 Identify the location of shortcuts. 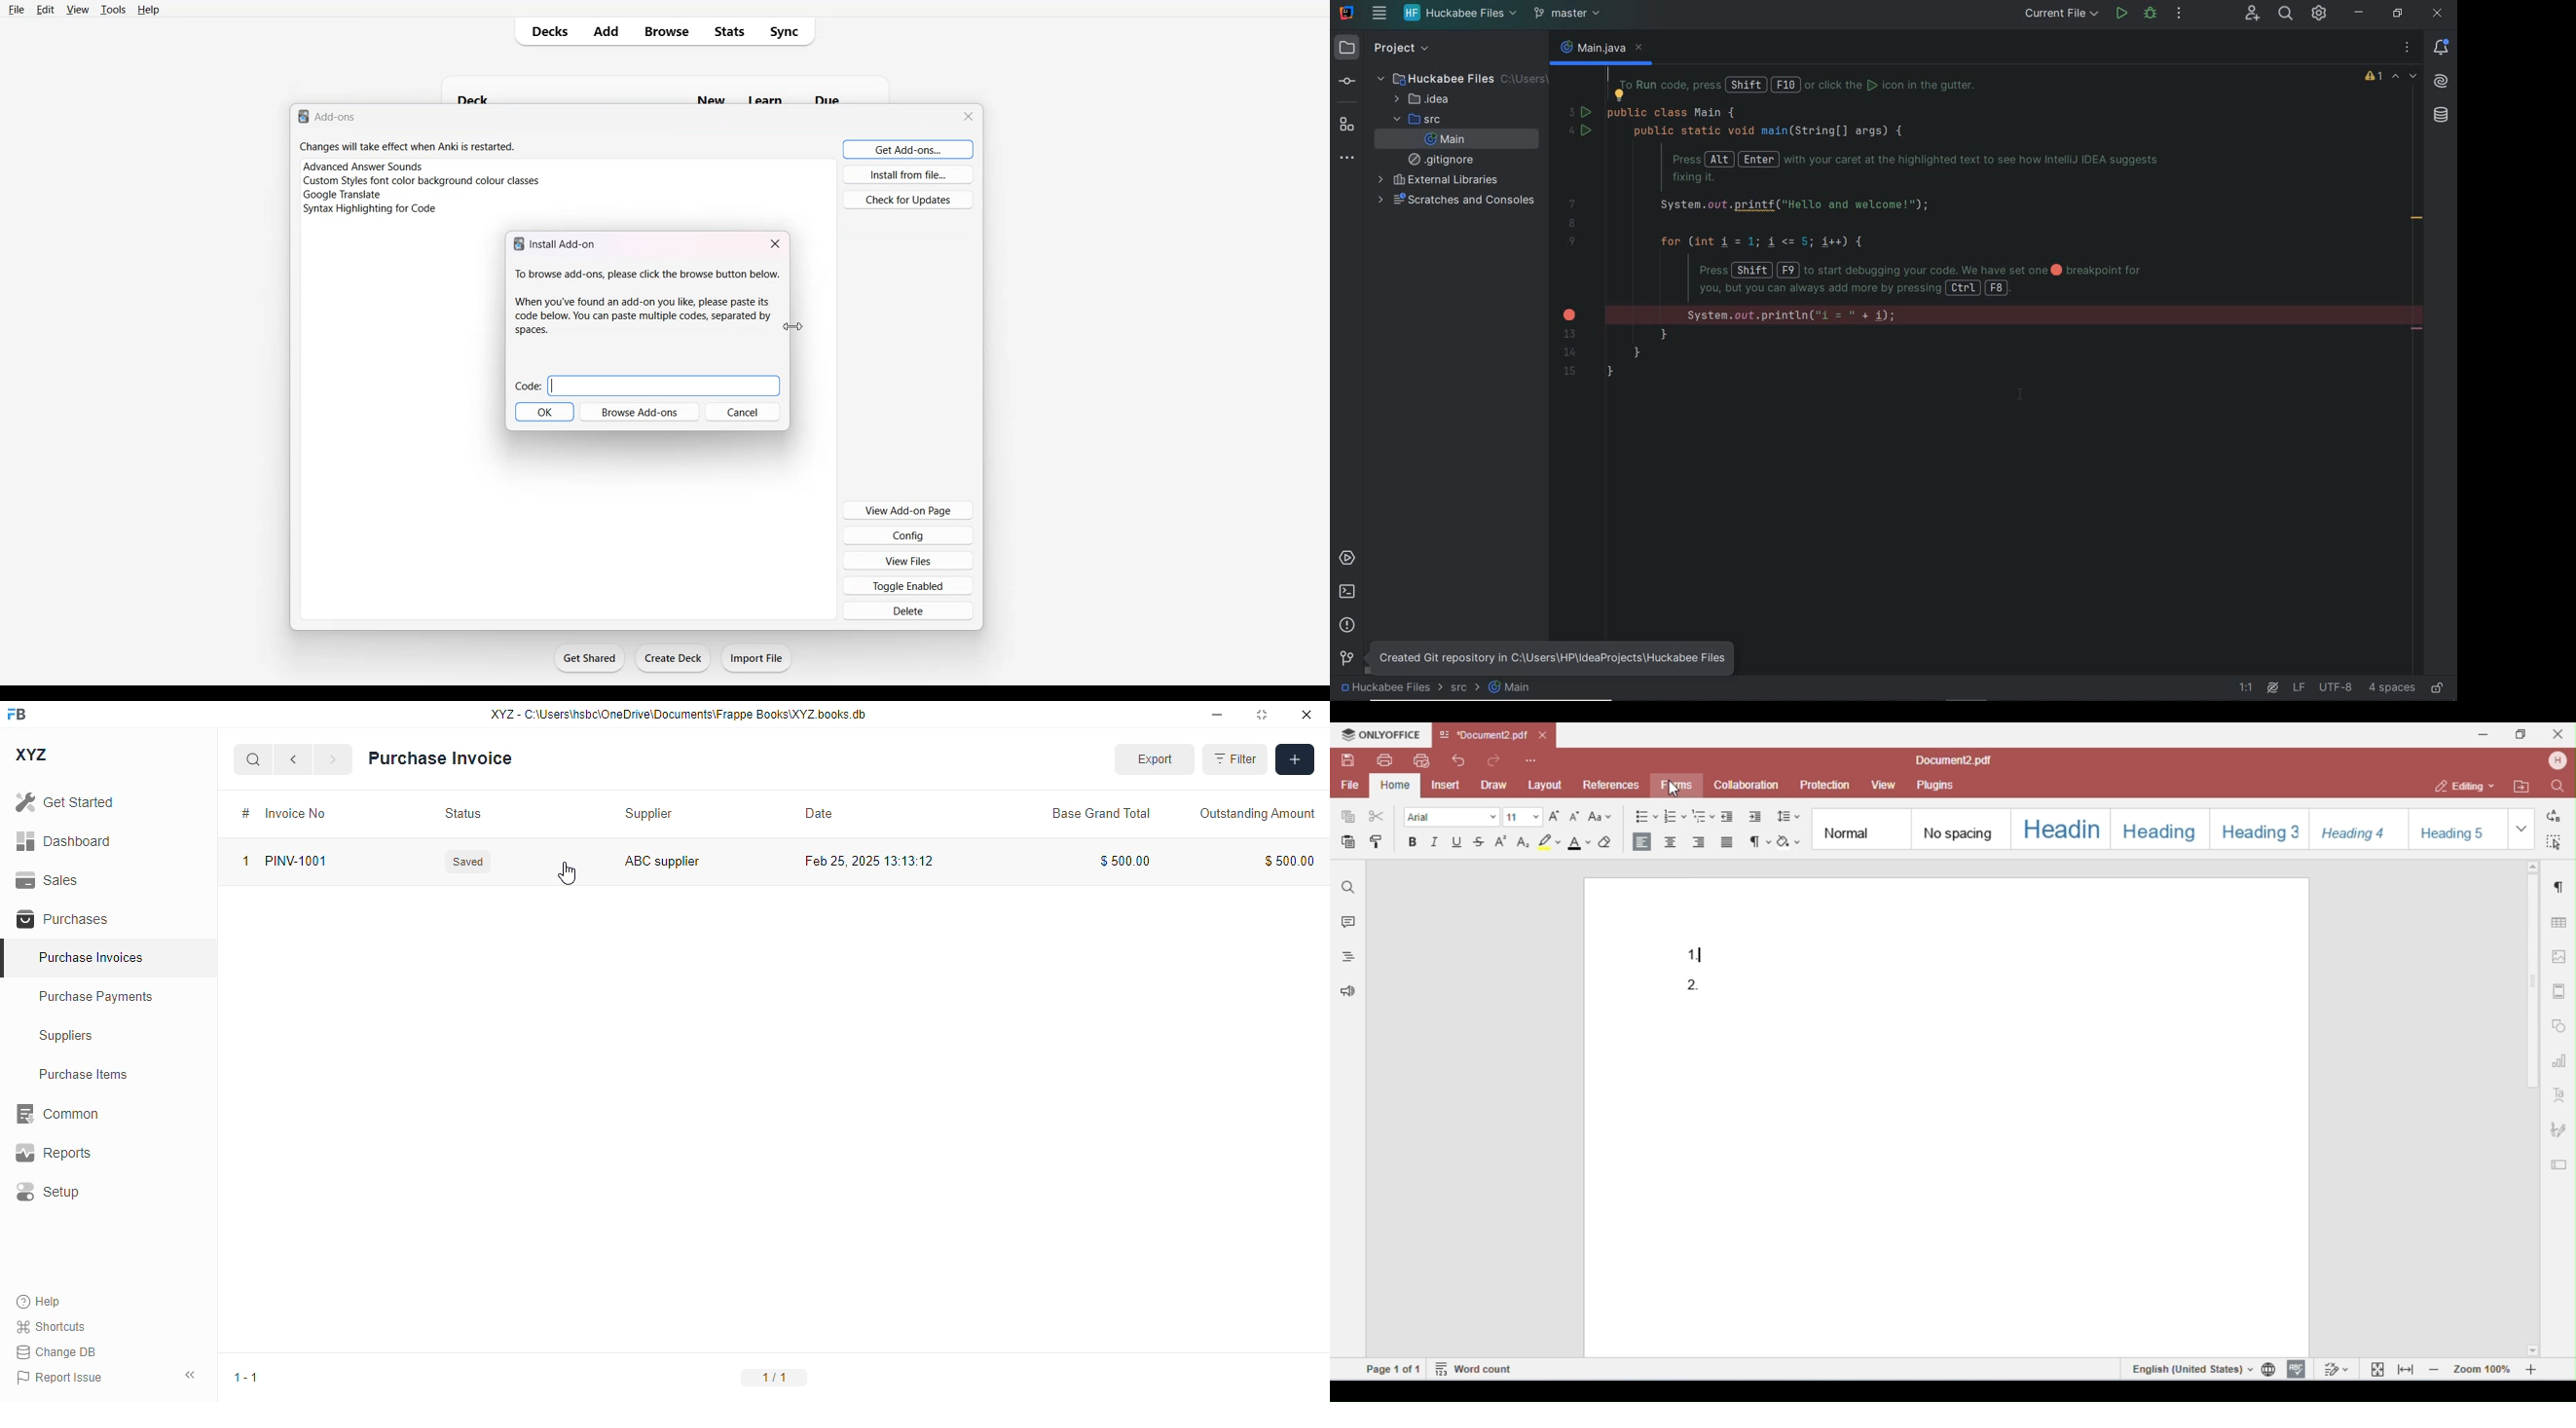
(52, 1326).